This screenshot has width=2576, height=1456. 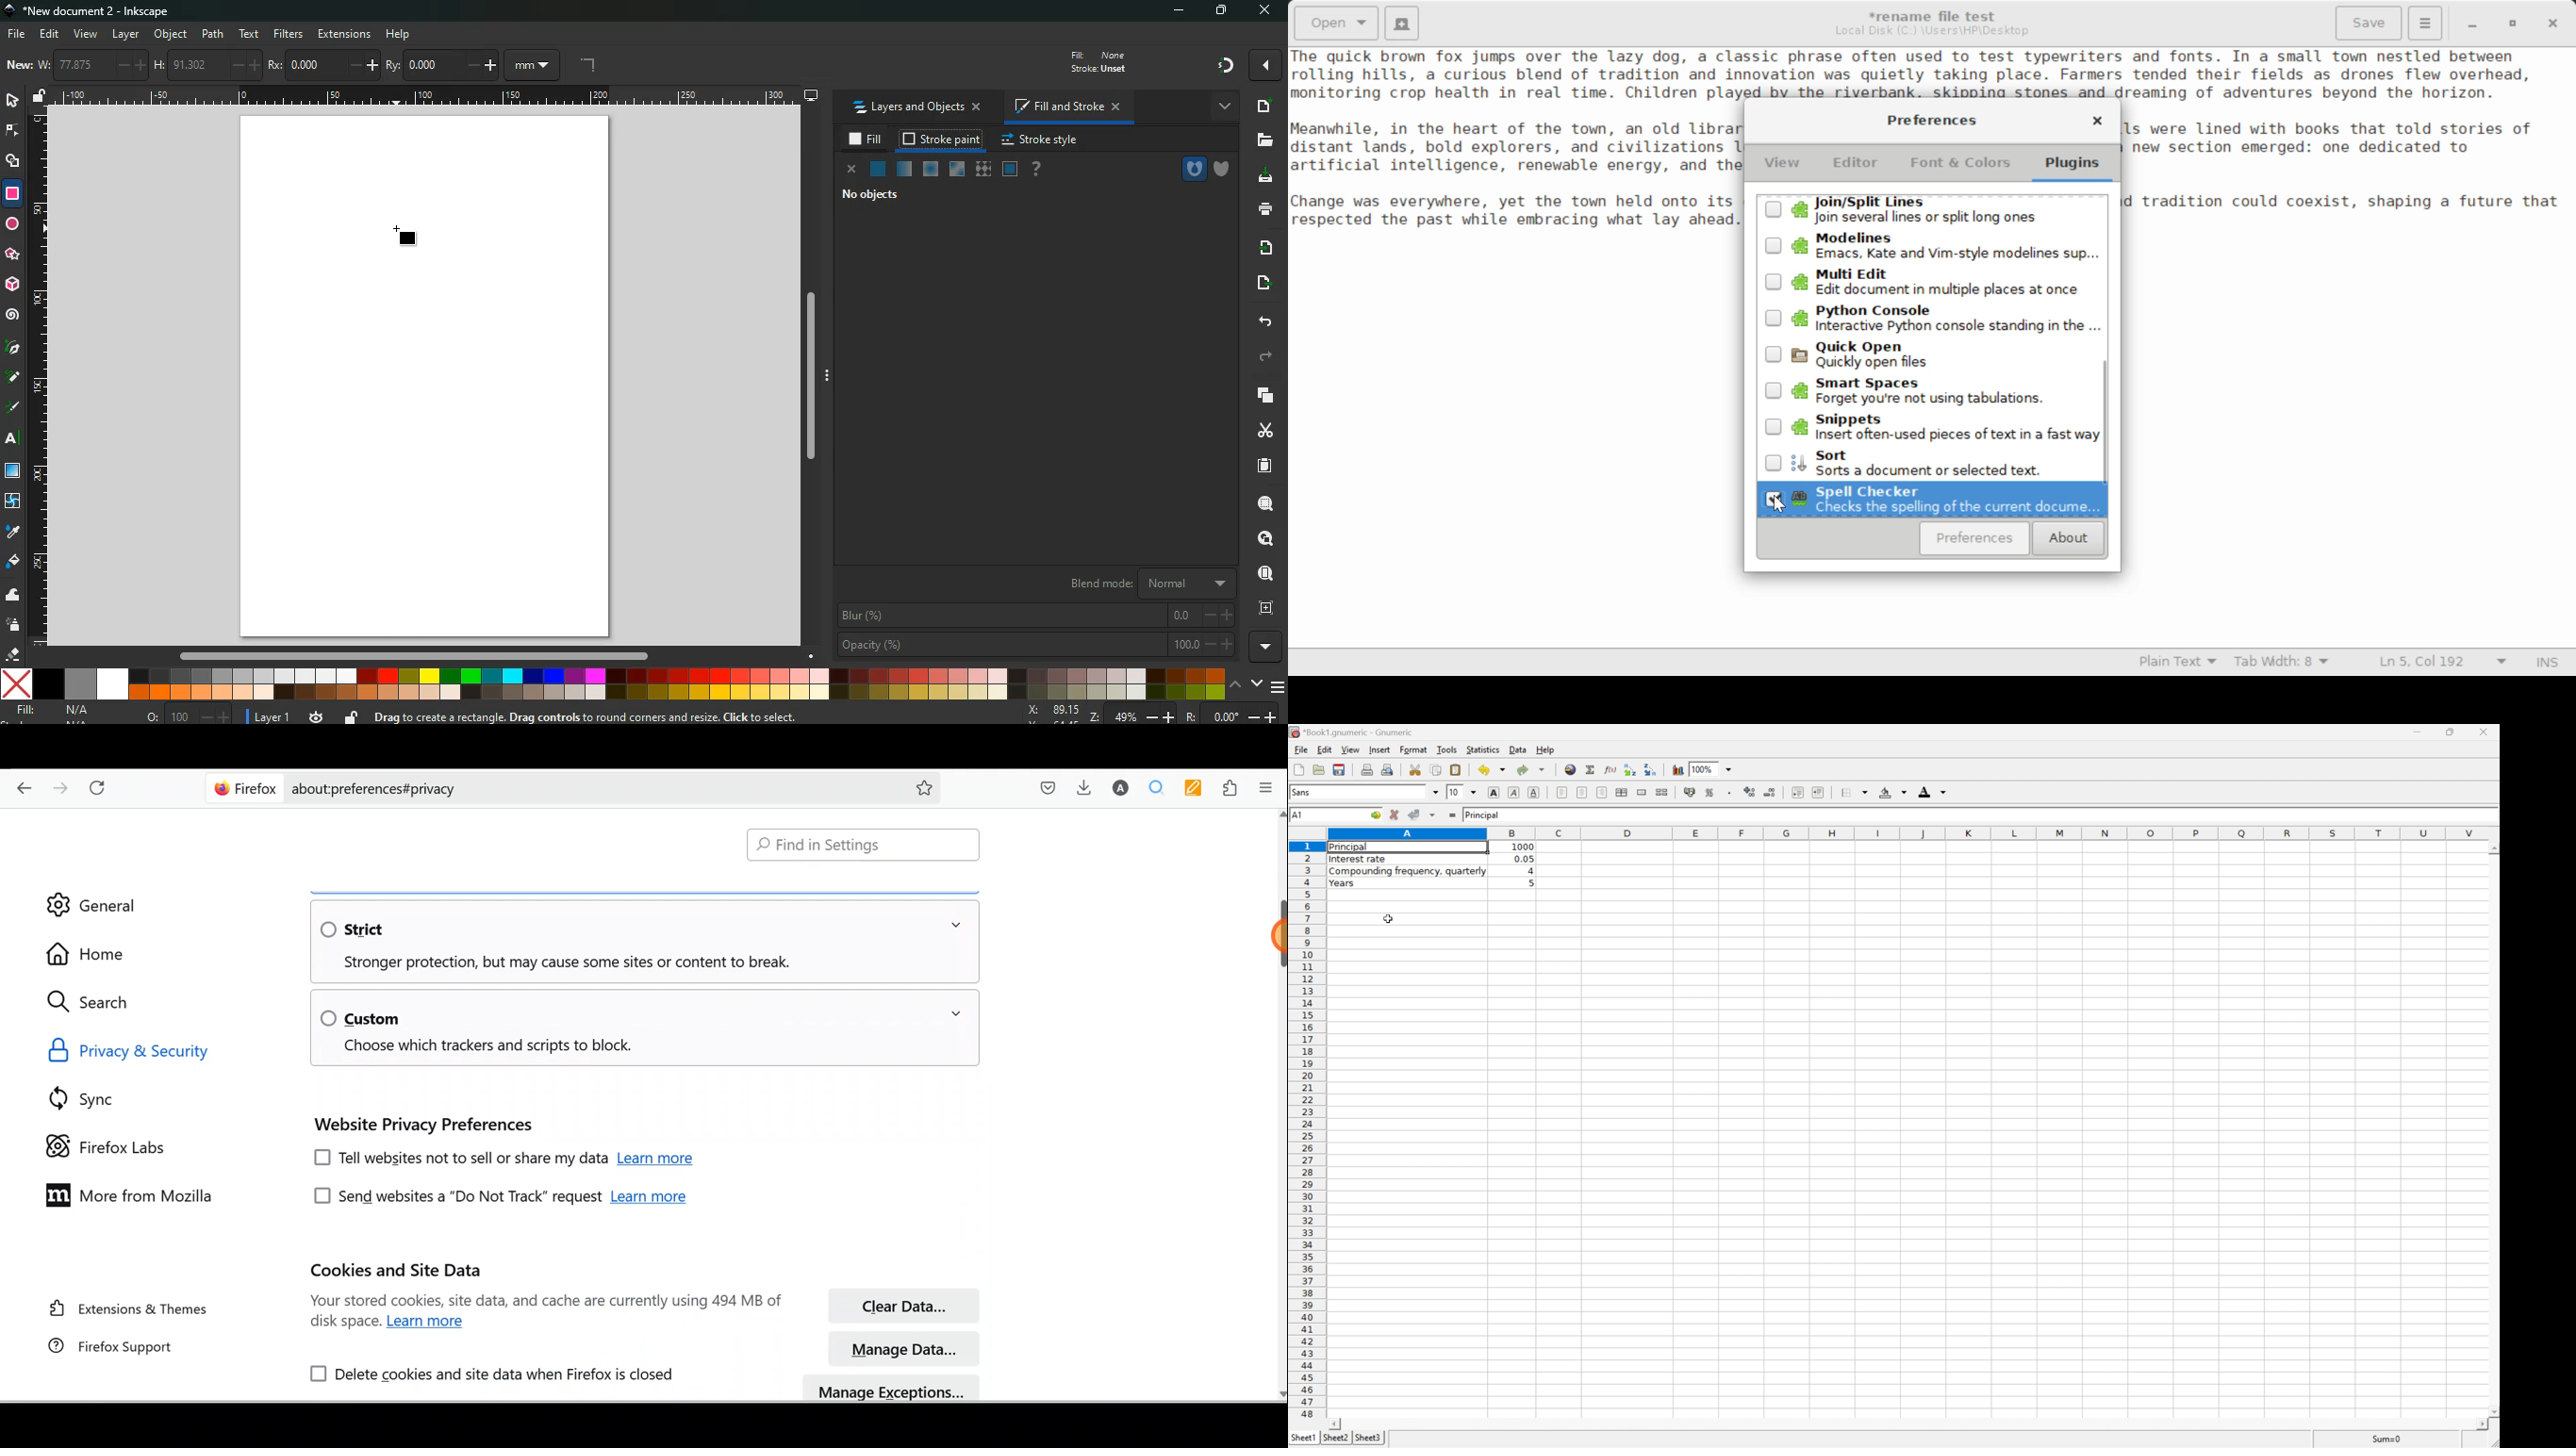 I want to click on principal, so click(x=1352, y=848).